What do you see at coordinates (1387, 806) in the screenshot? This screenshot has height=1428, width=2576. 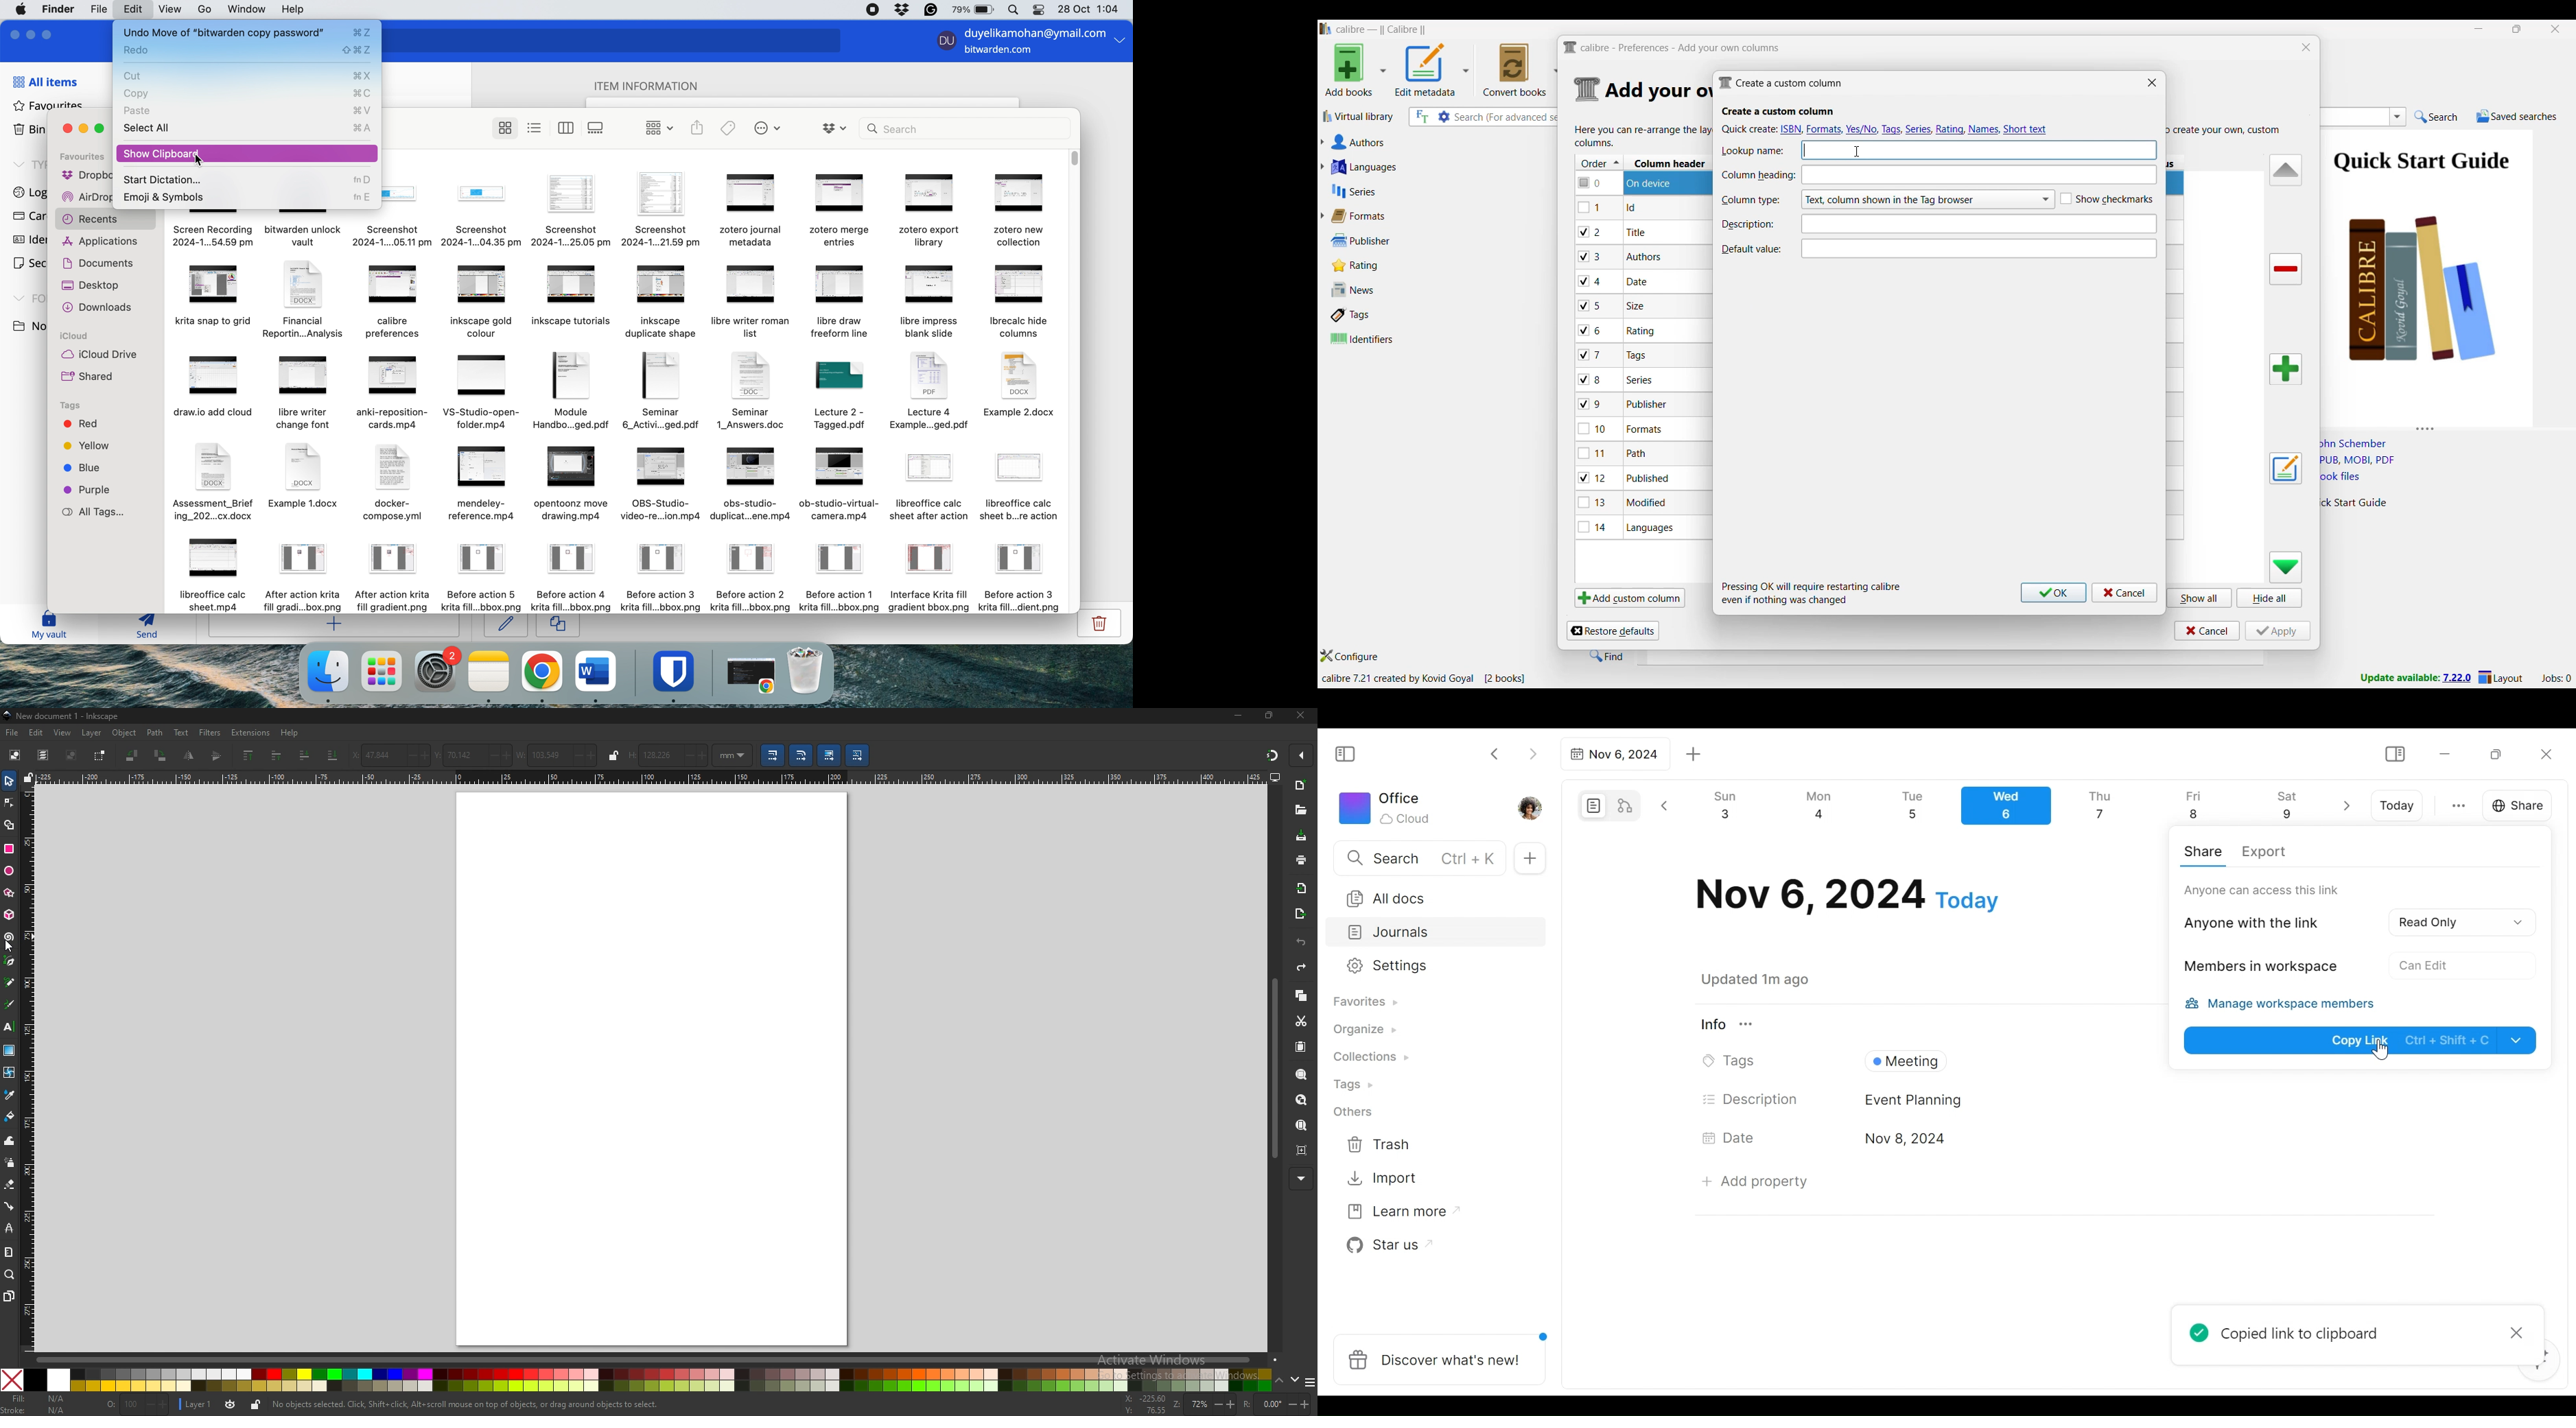 I see `Workspace icon` at bounding box center [1387, 806].